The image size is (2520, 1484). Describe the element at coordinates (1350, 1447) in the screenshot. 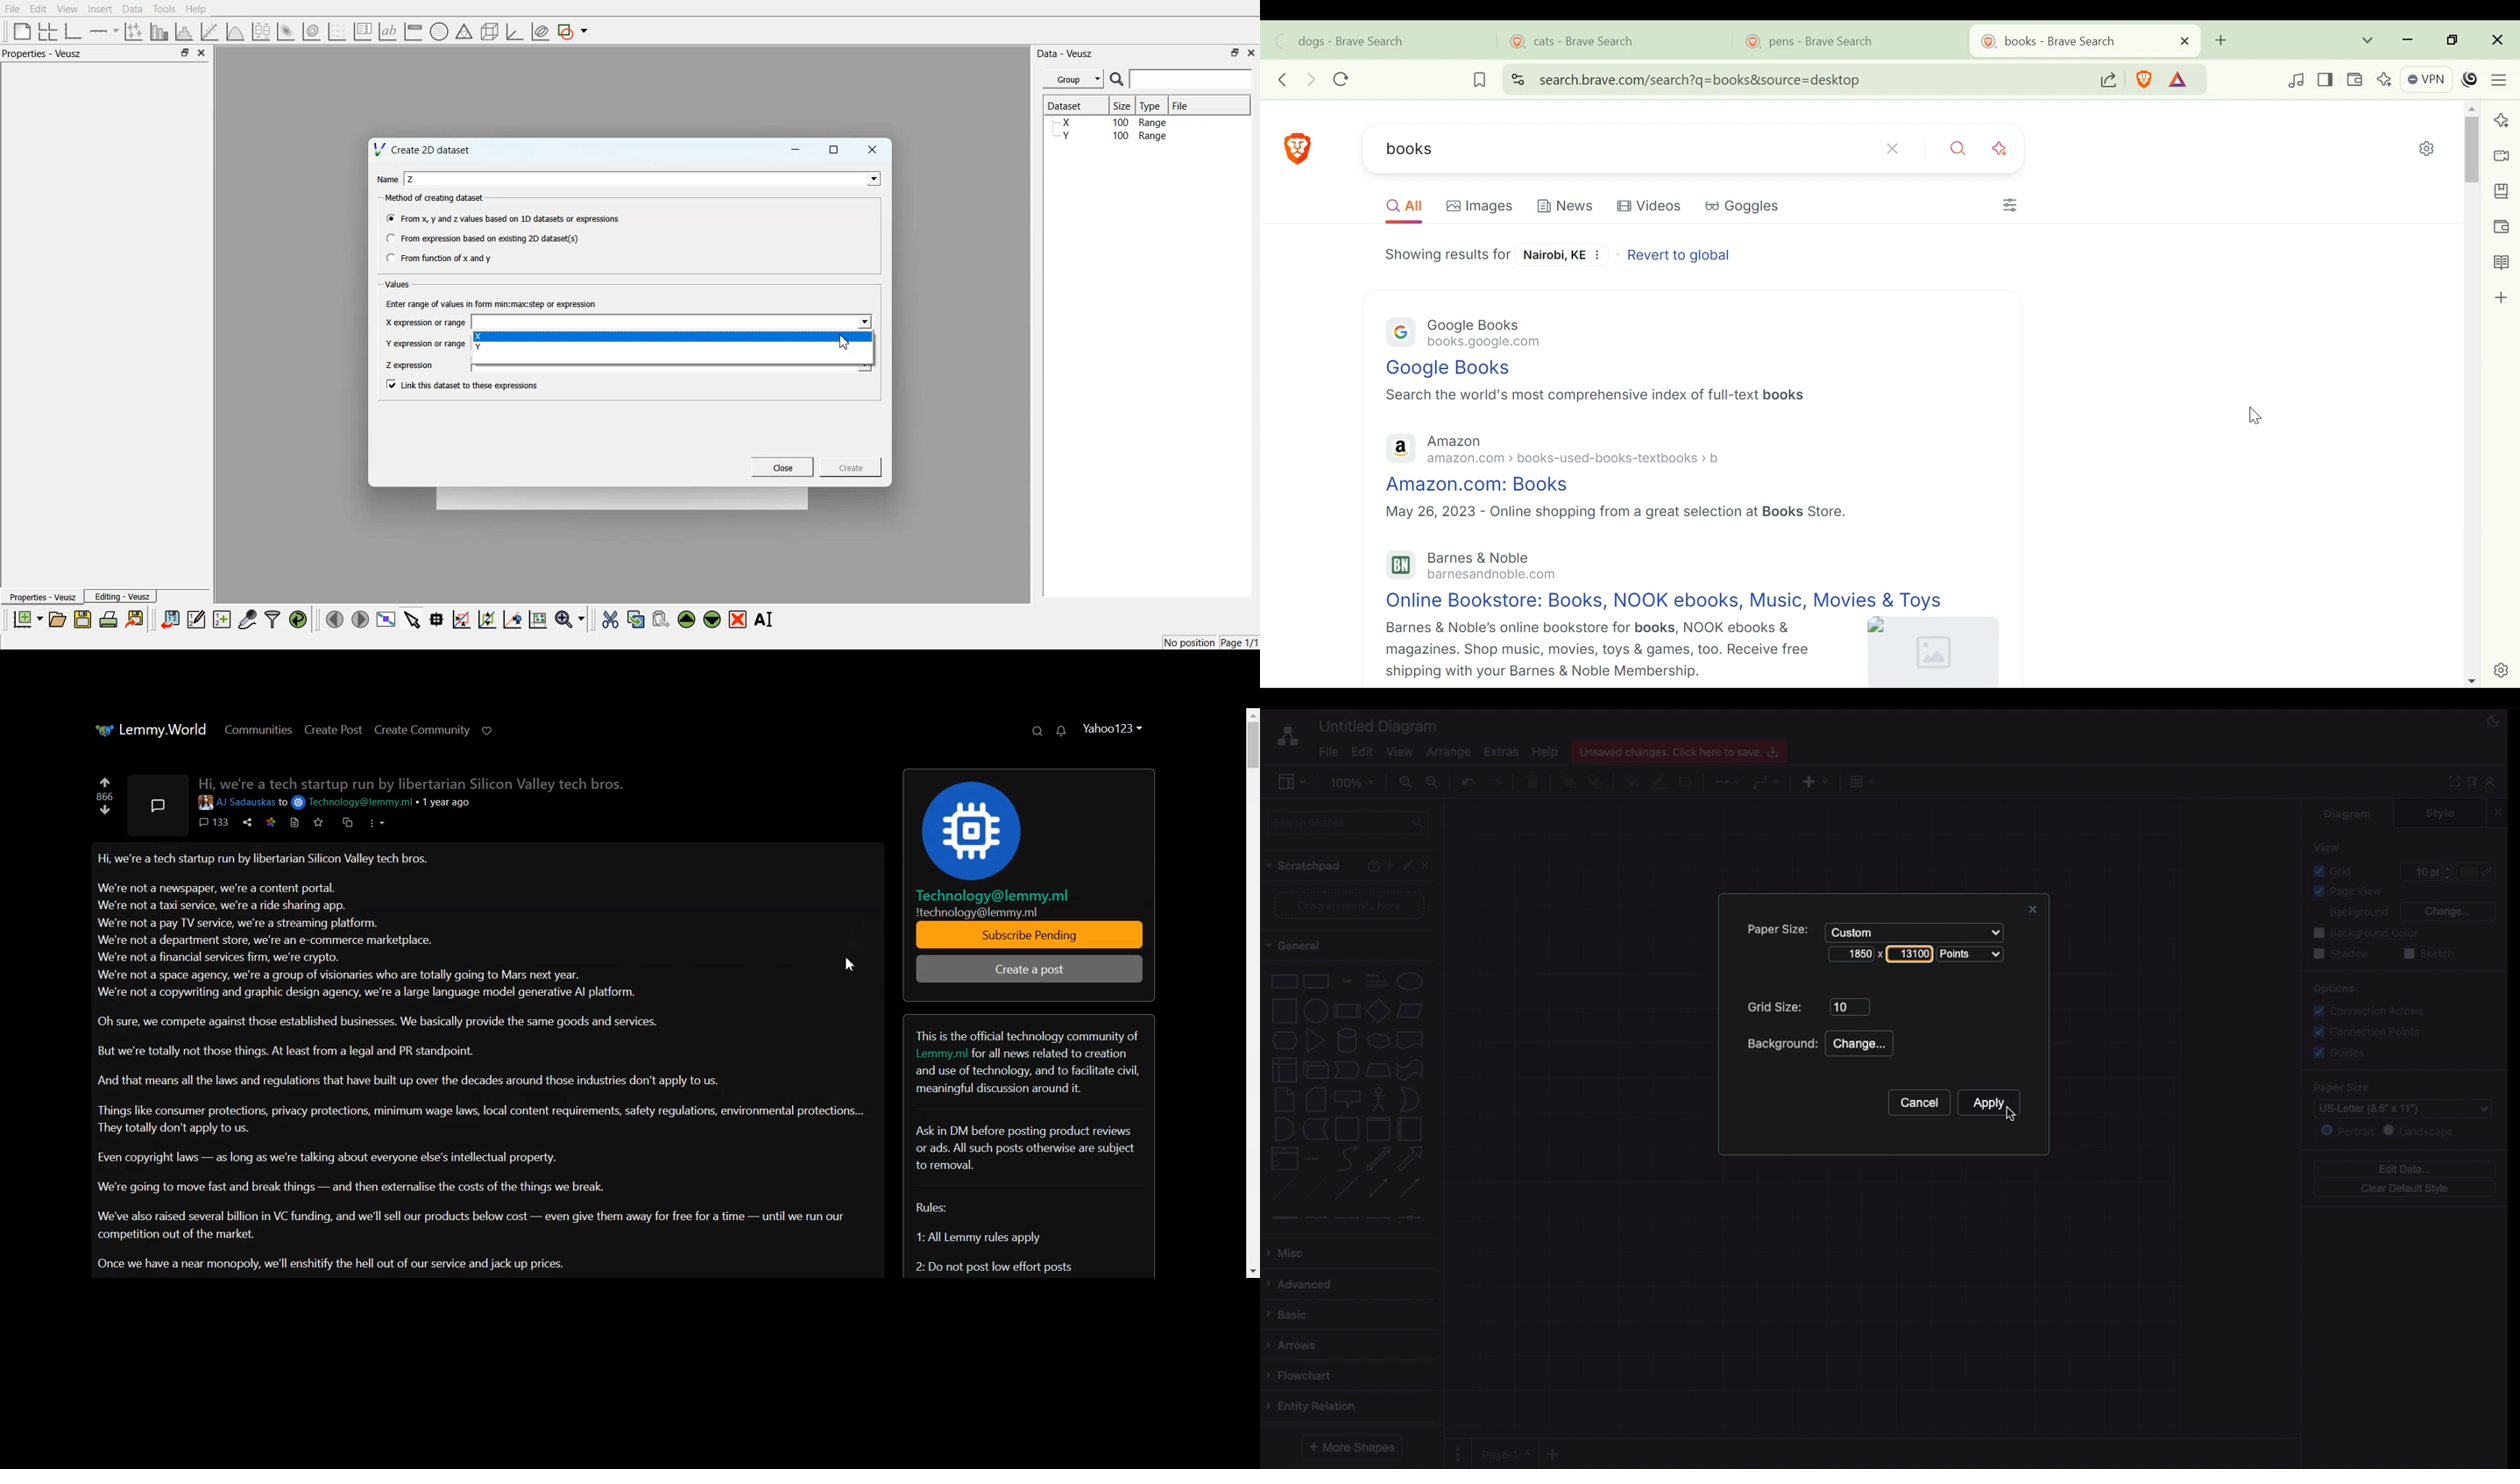

I see `More shapes` at that location.